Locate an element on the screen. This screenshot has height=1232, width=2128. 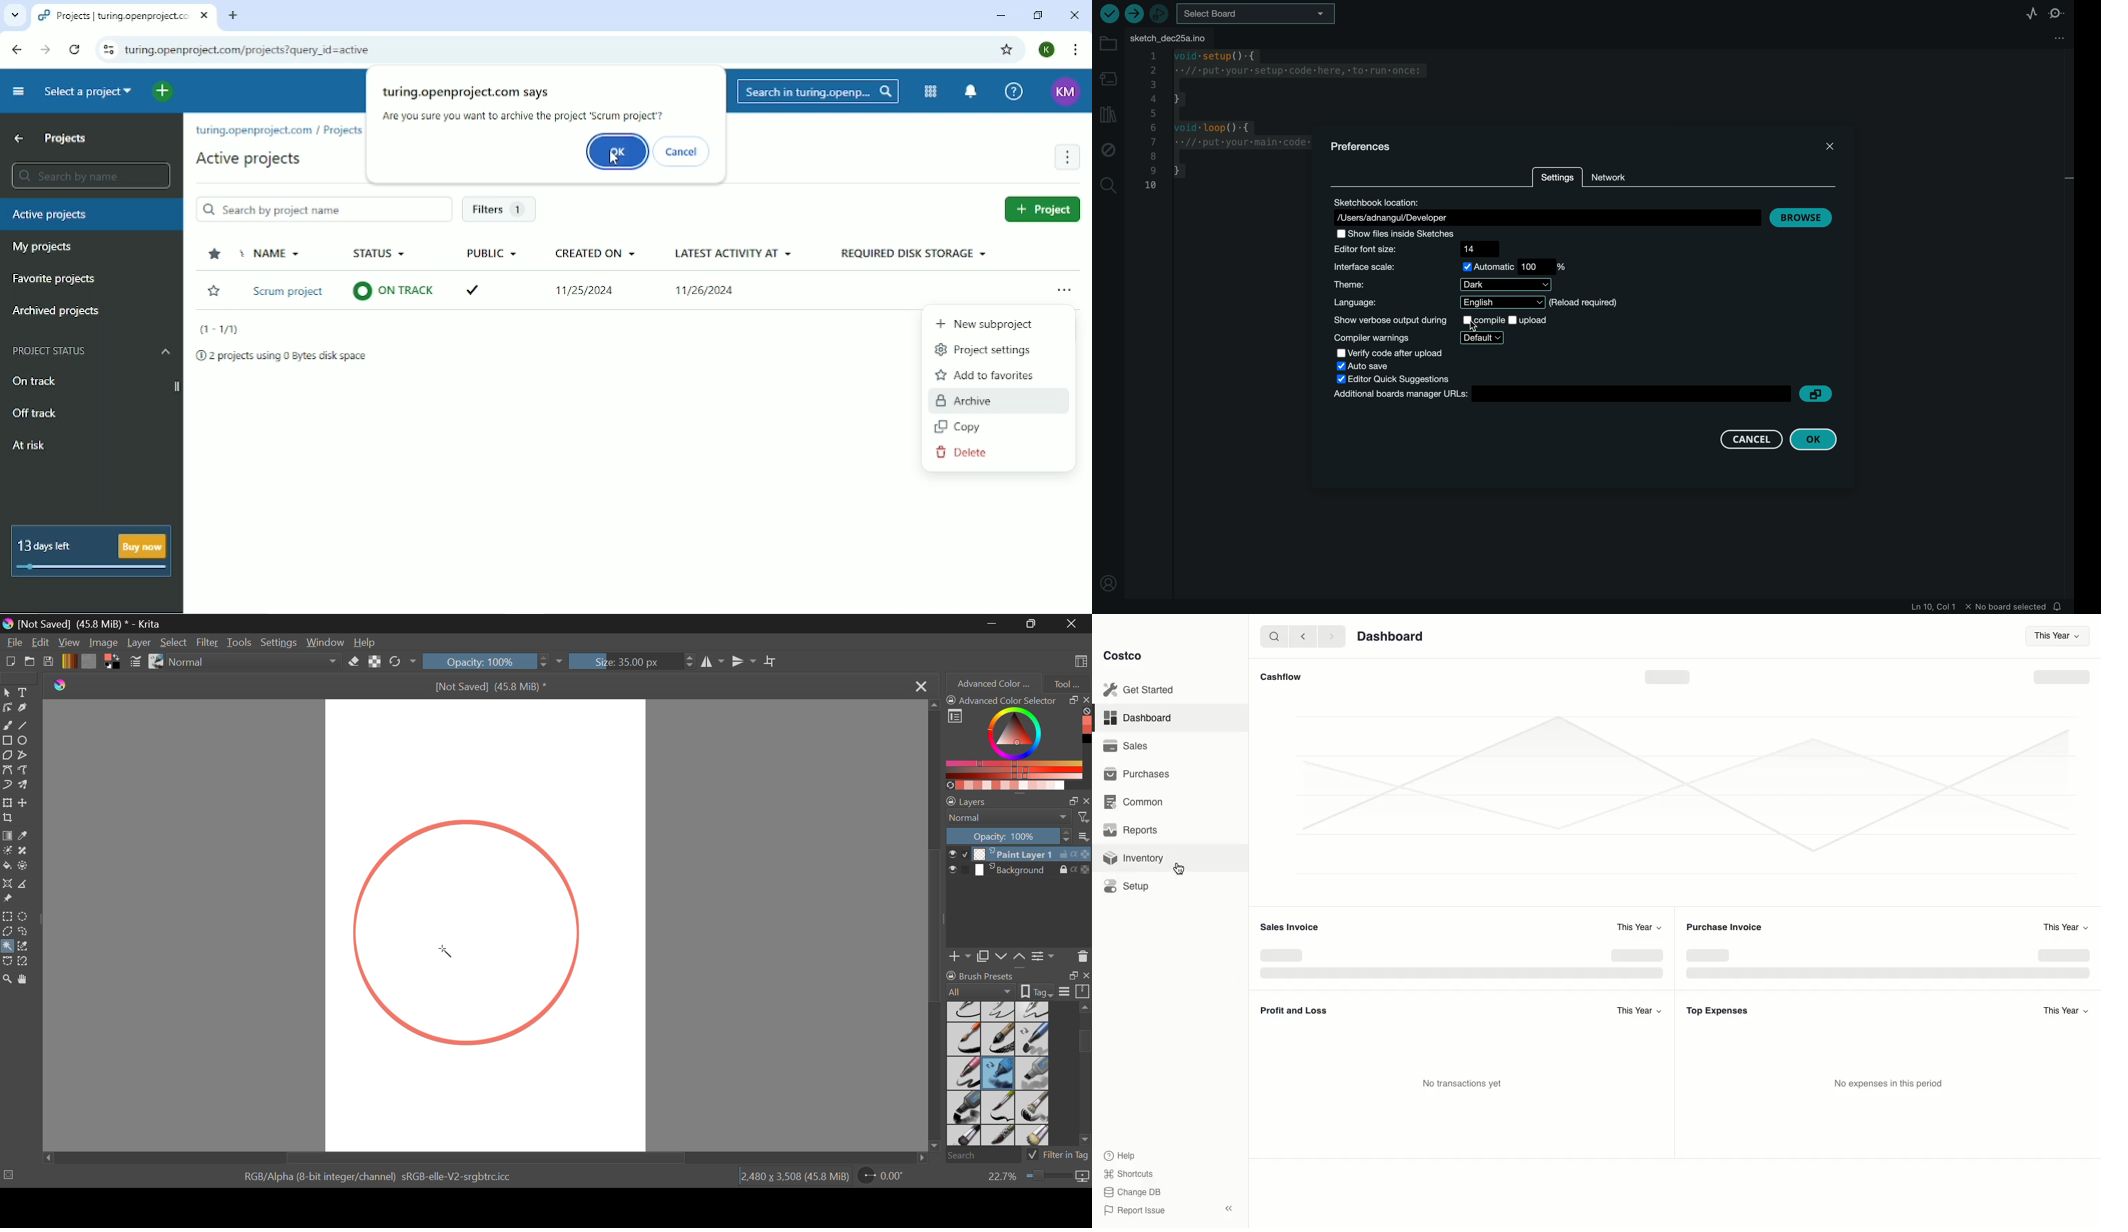
On track is located at coordinates (95, 383).